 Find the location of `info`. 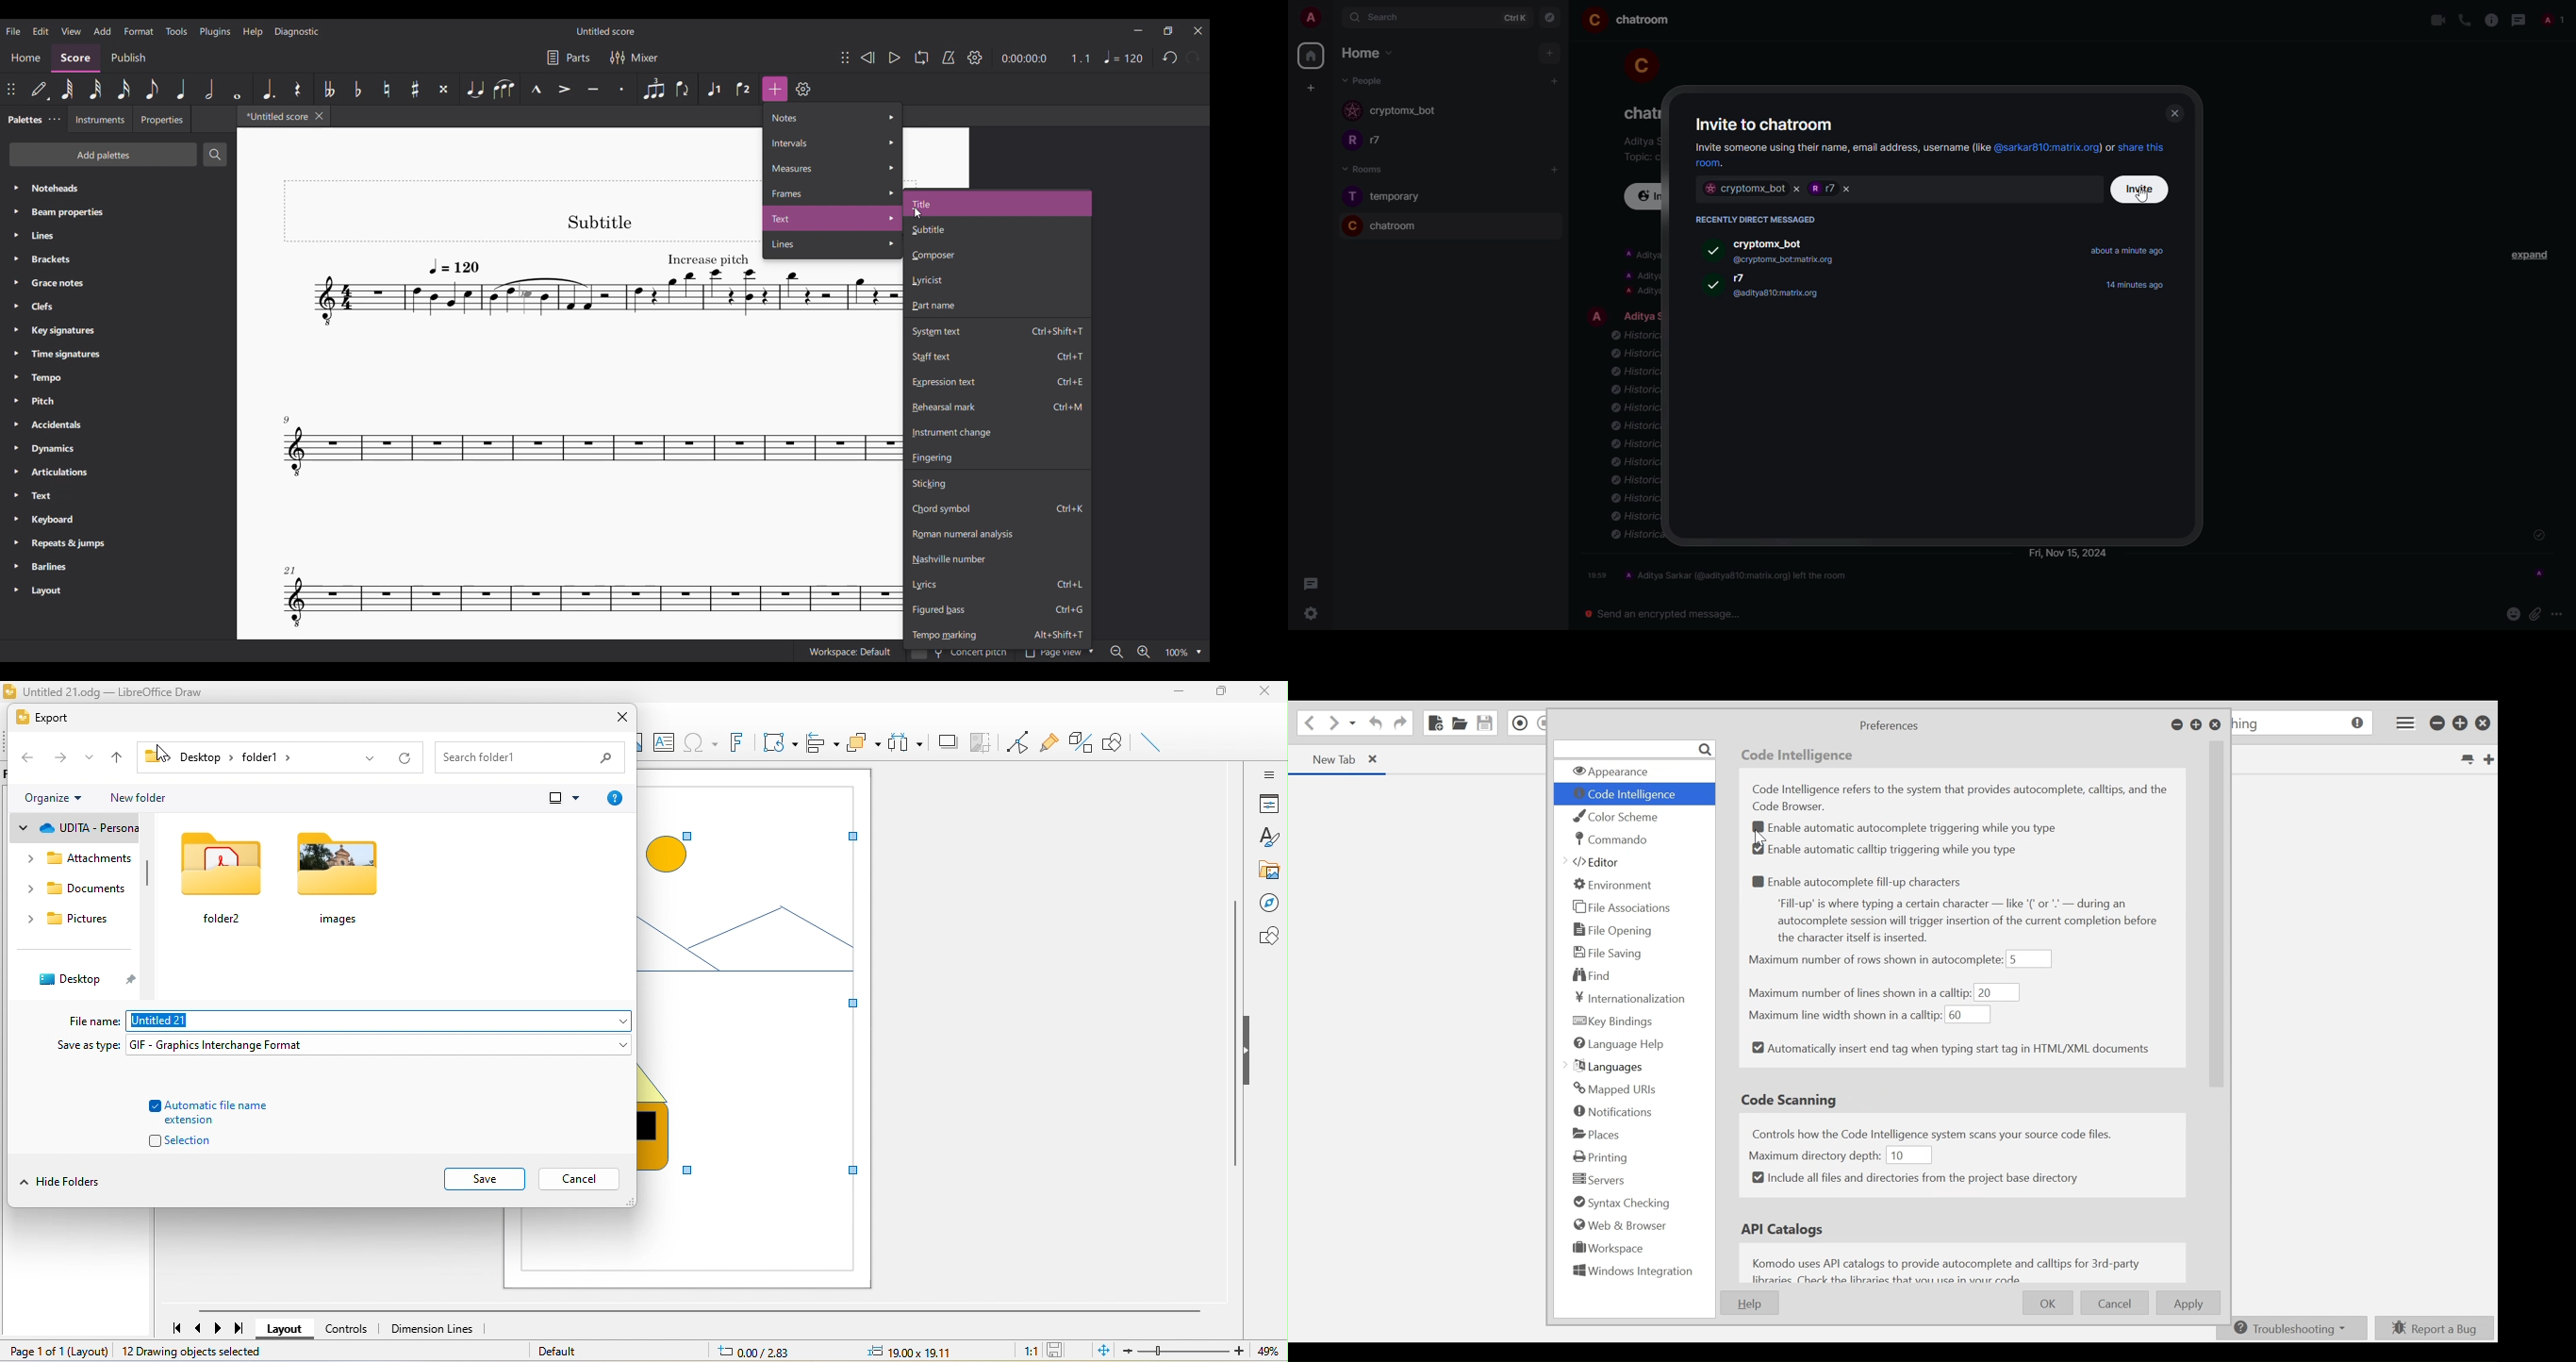

info is located at coordinates (1639, 273).